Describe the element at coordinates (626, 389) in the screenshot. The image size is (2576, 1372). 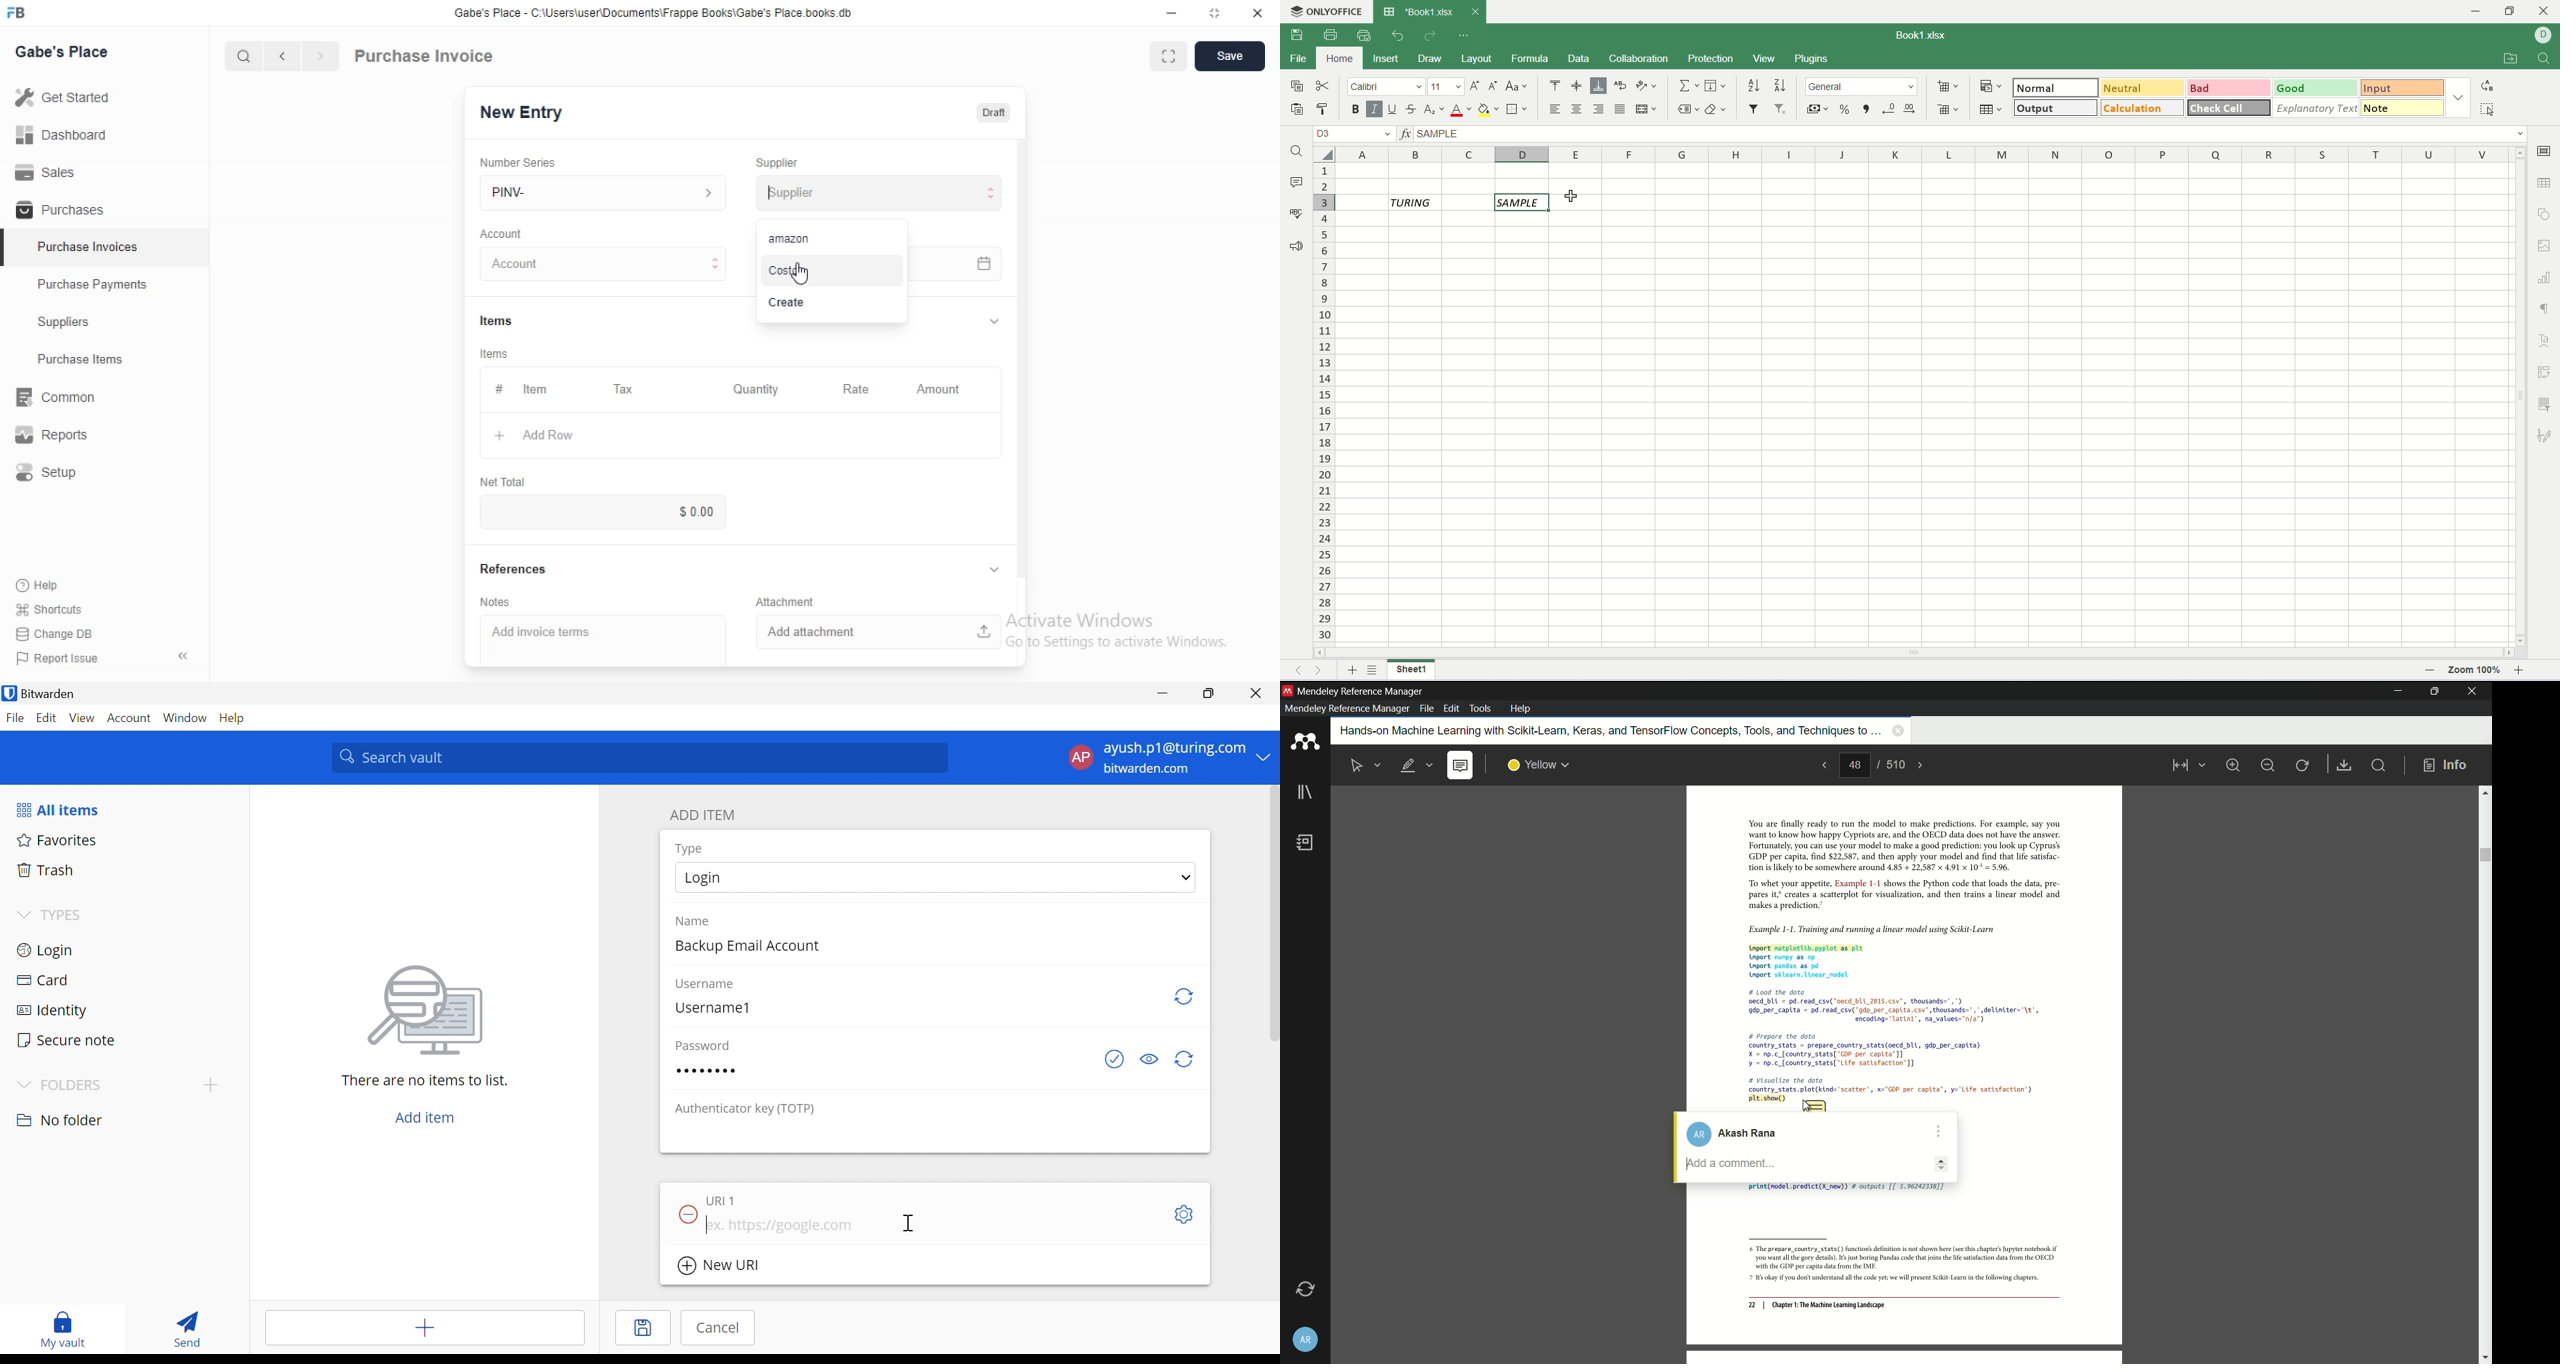
I see `Tax` at that location.